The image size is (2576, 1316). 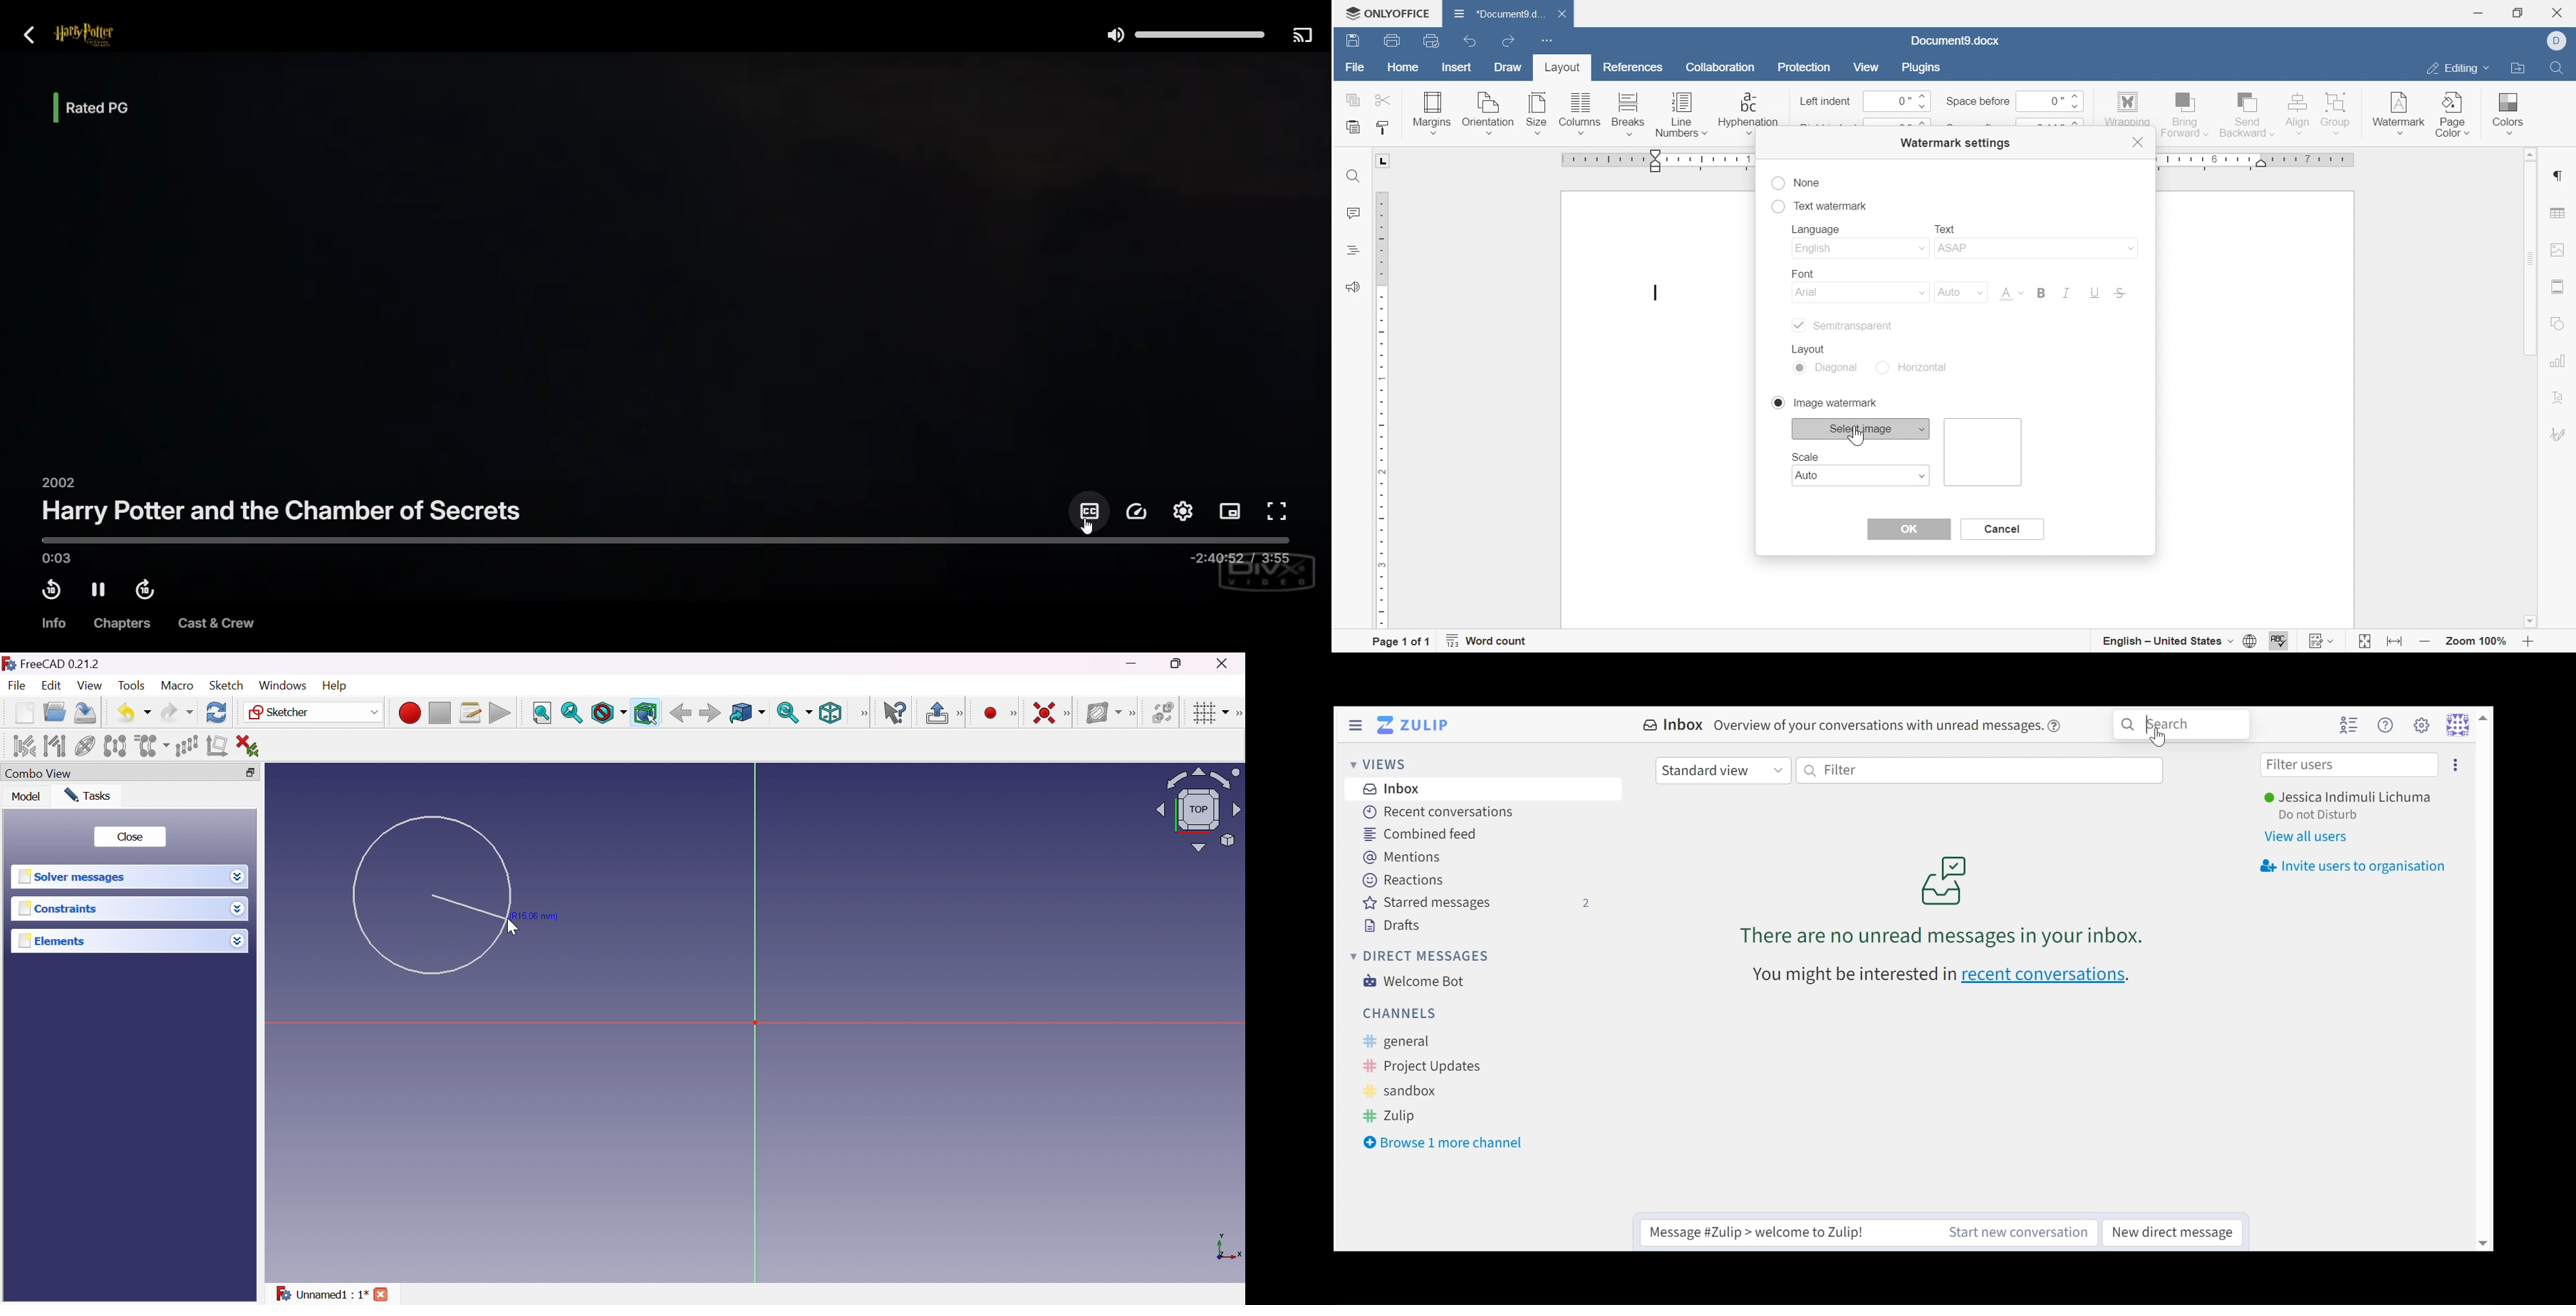 I want to click on hyphenation, so click(x=1748, y=113).